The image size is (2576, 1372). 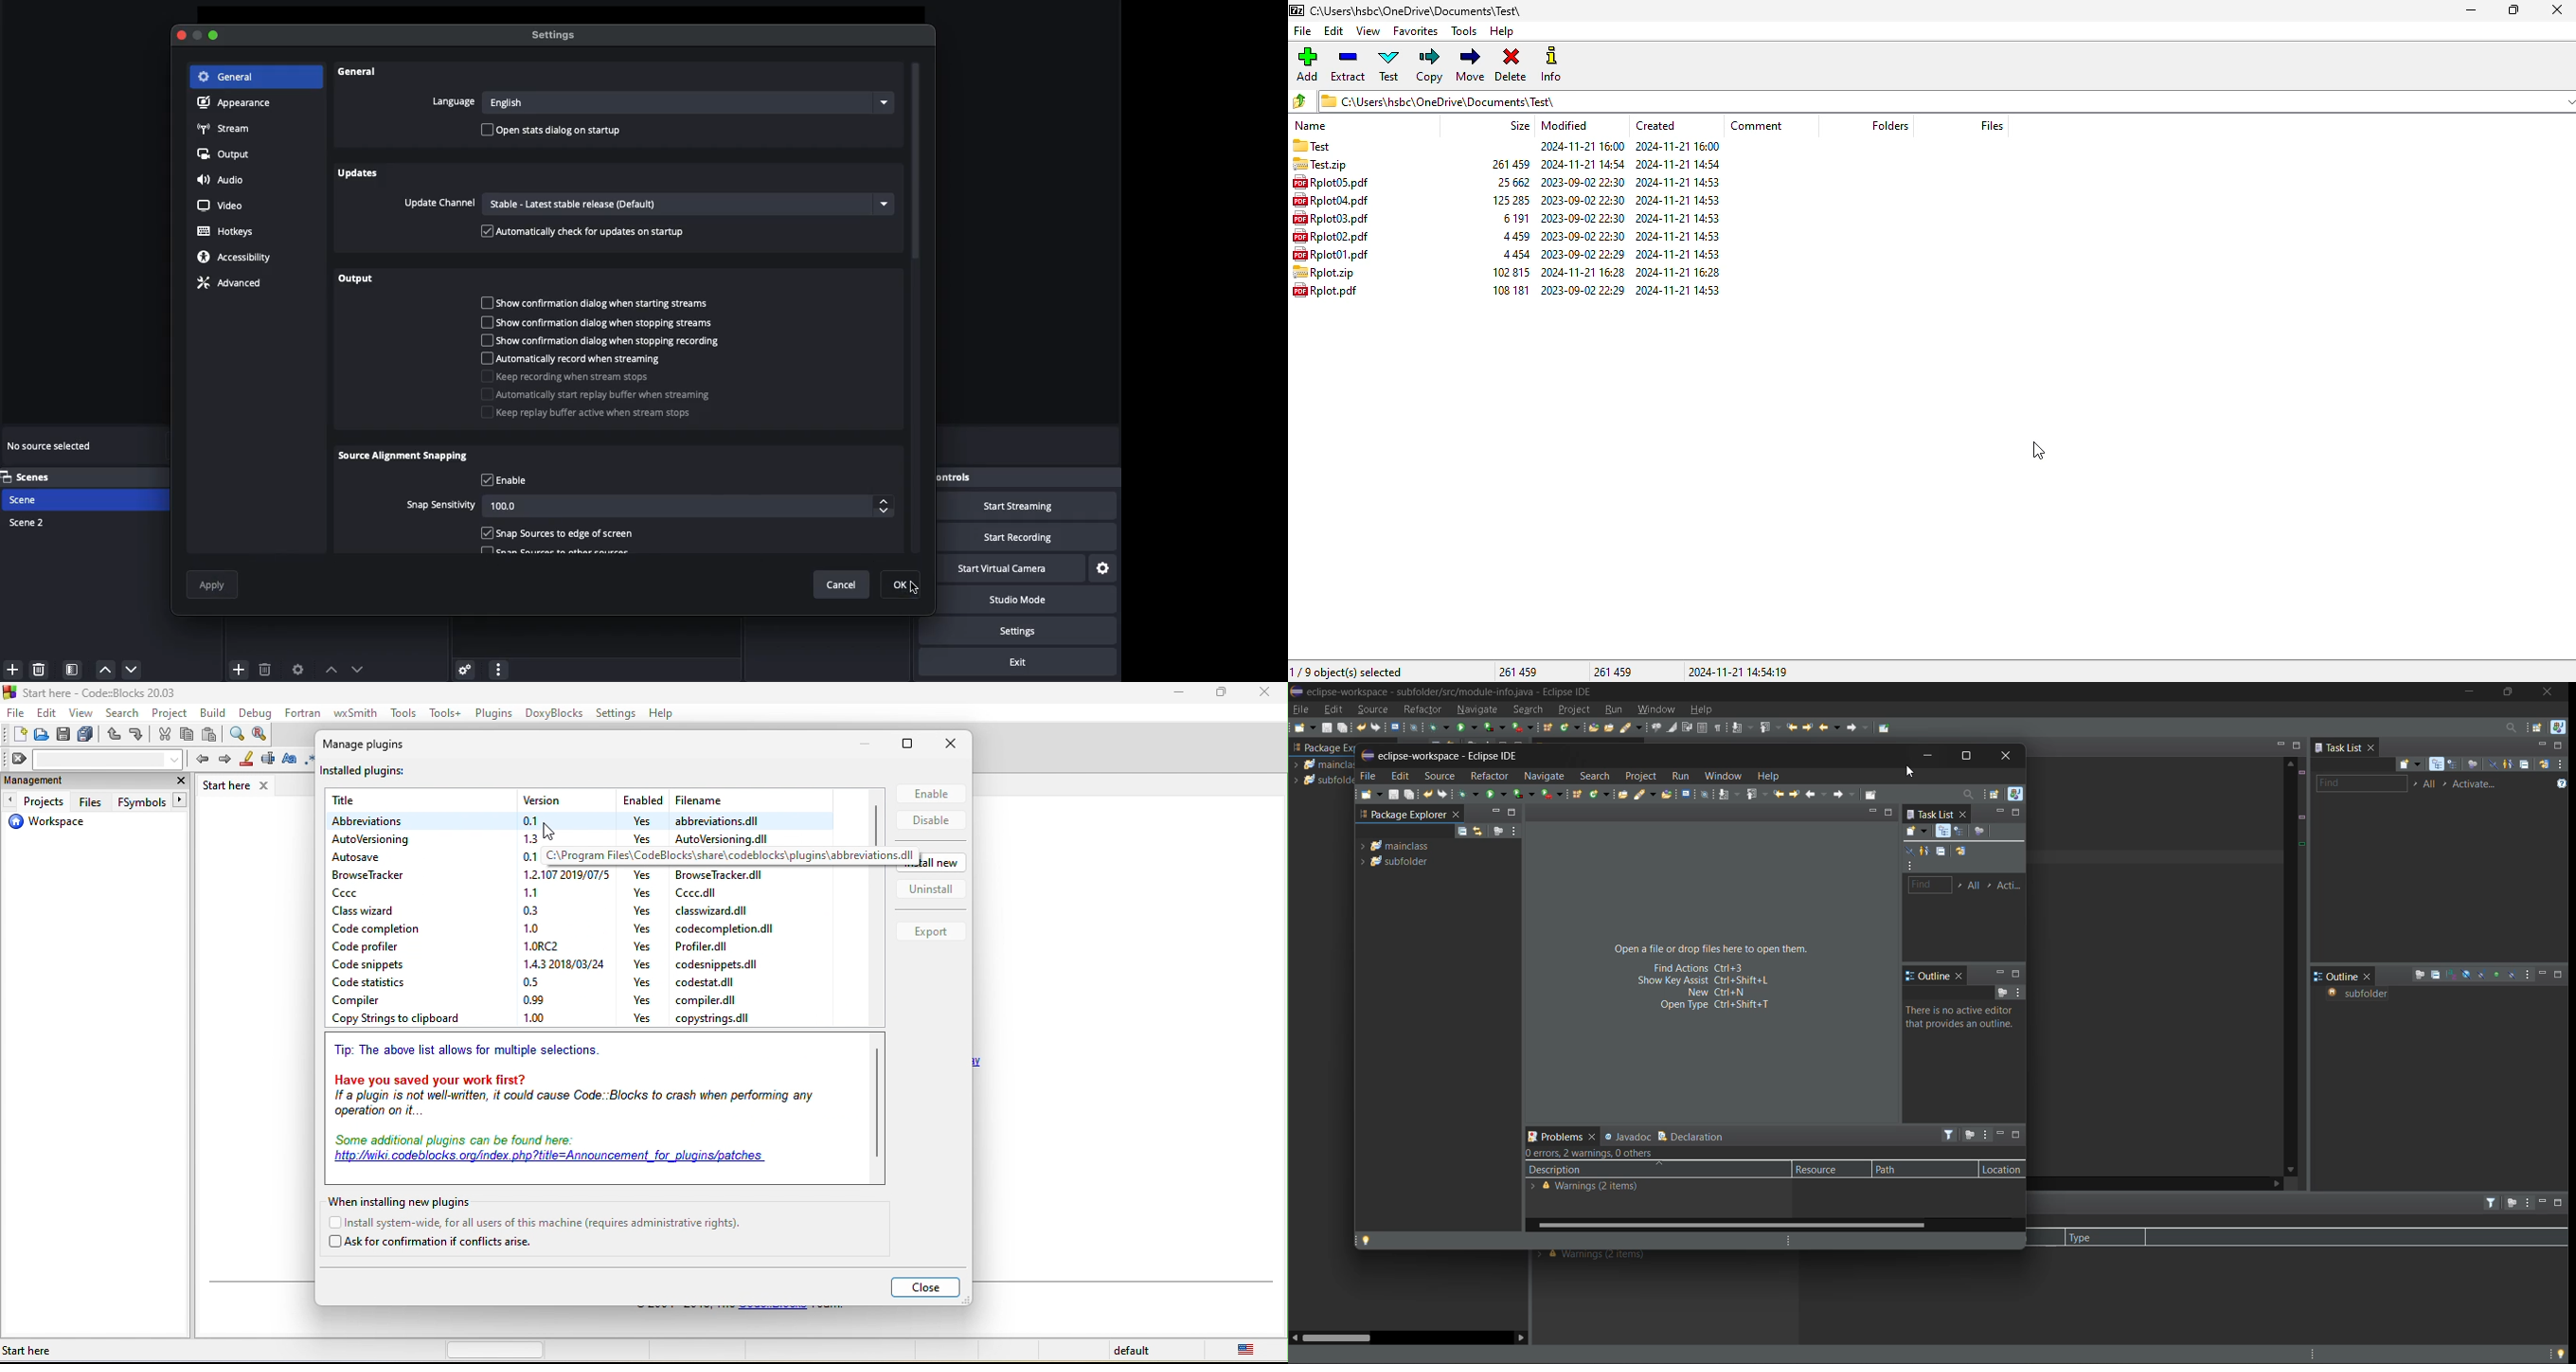 What do you see at coordinates (1679, 218) in the screenshot?
I see `created date & time` at bounding box center [1679, 218].